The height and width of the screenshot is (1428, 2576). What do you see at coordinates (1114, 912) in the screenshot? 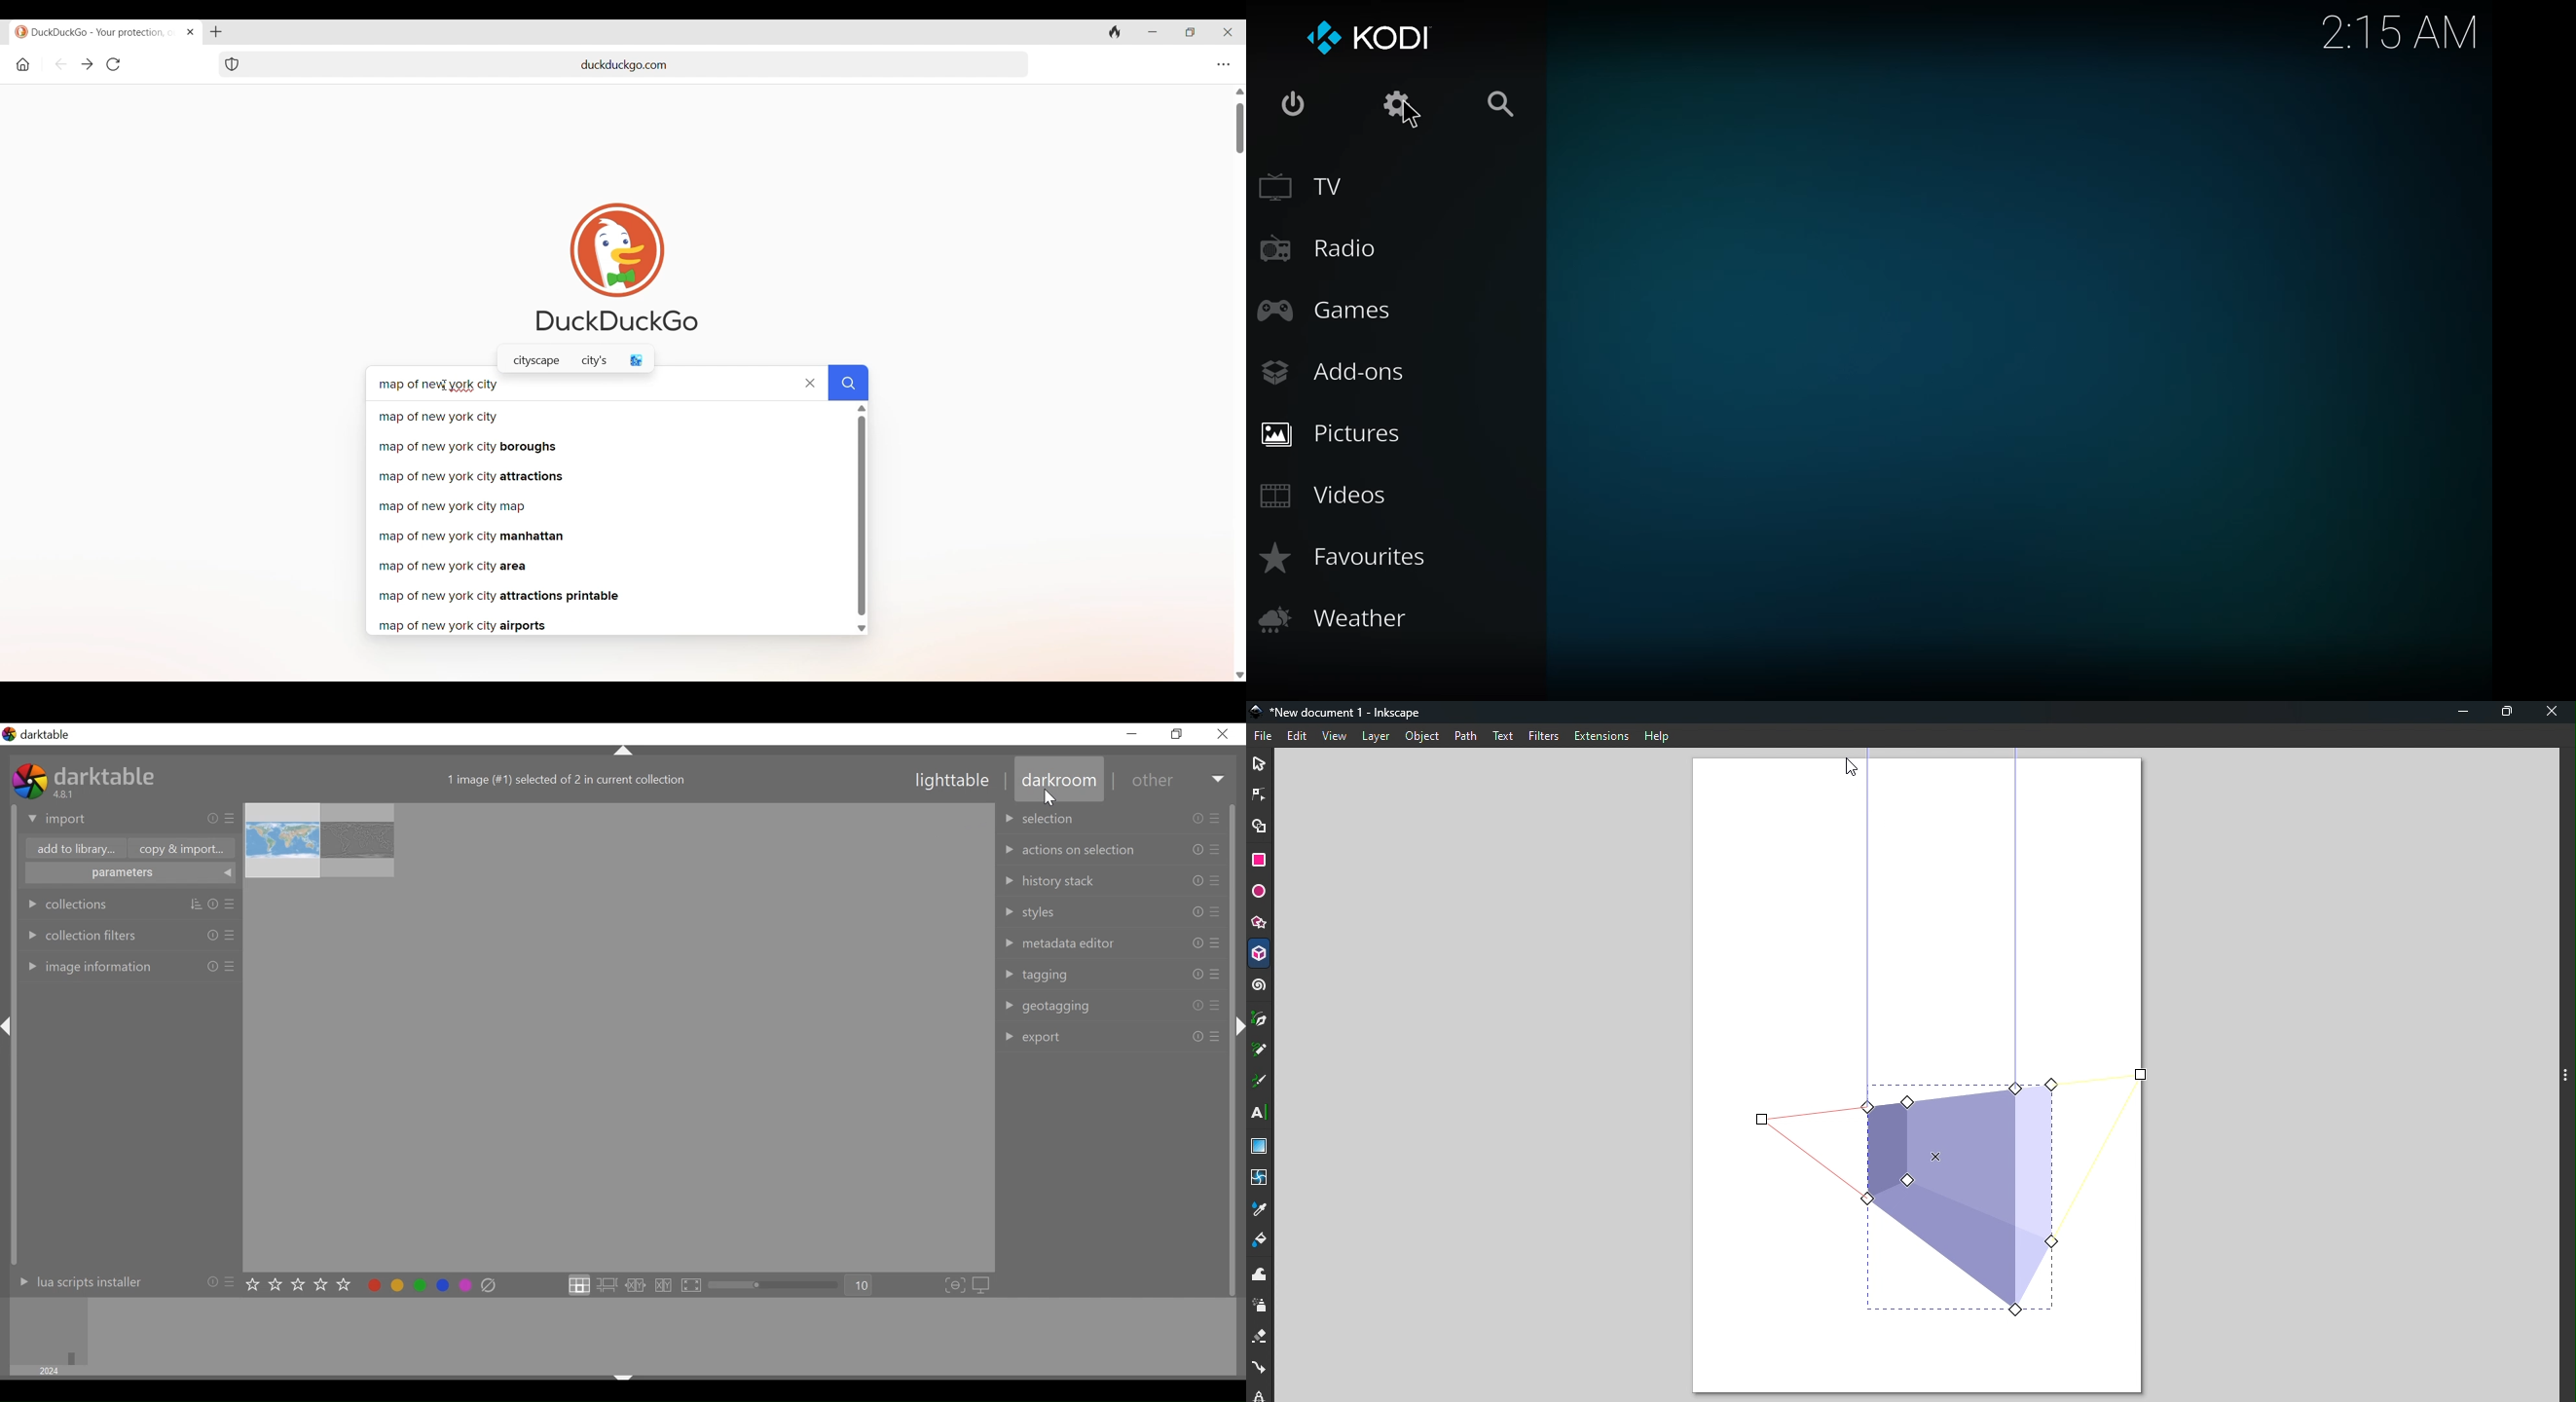
I see `styles` at bounding box center [1114, 912].